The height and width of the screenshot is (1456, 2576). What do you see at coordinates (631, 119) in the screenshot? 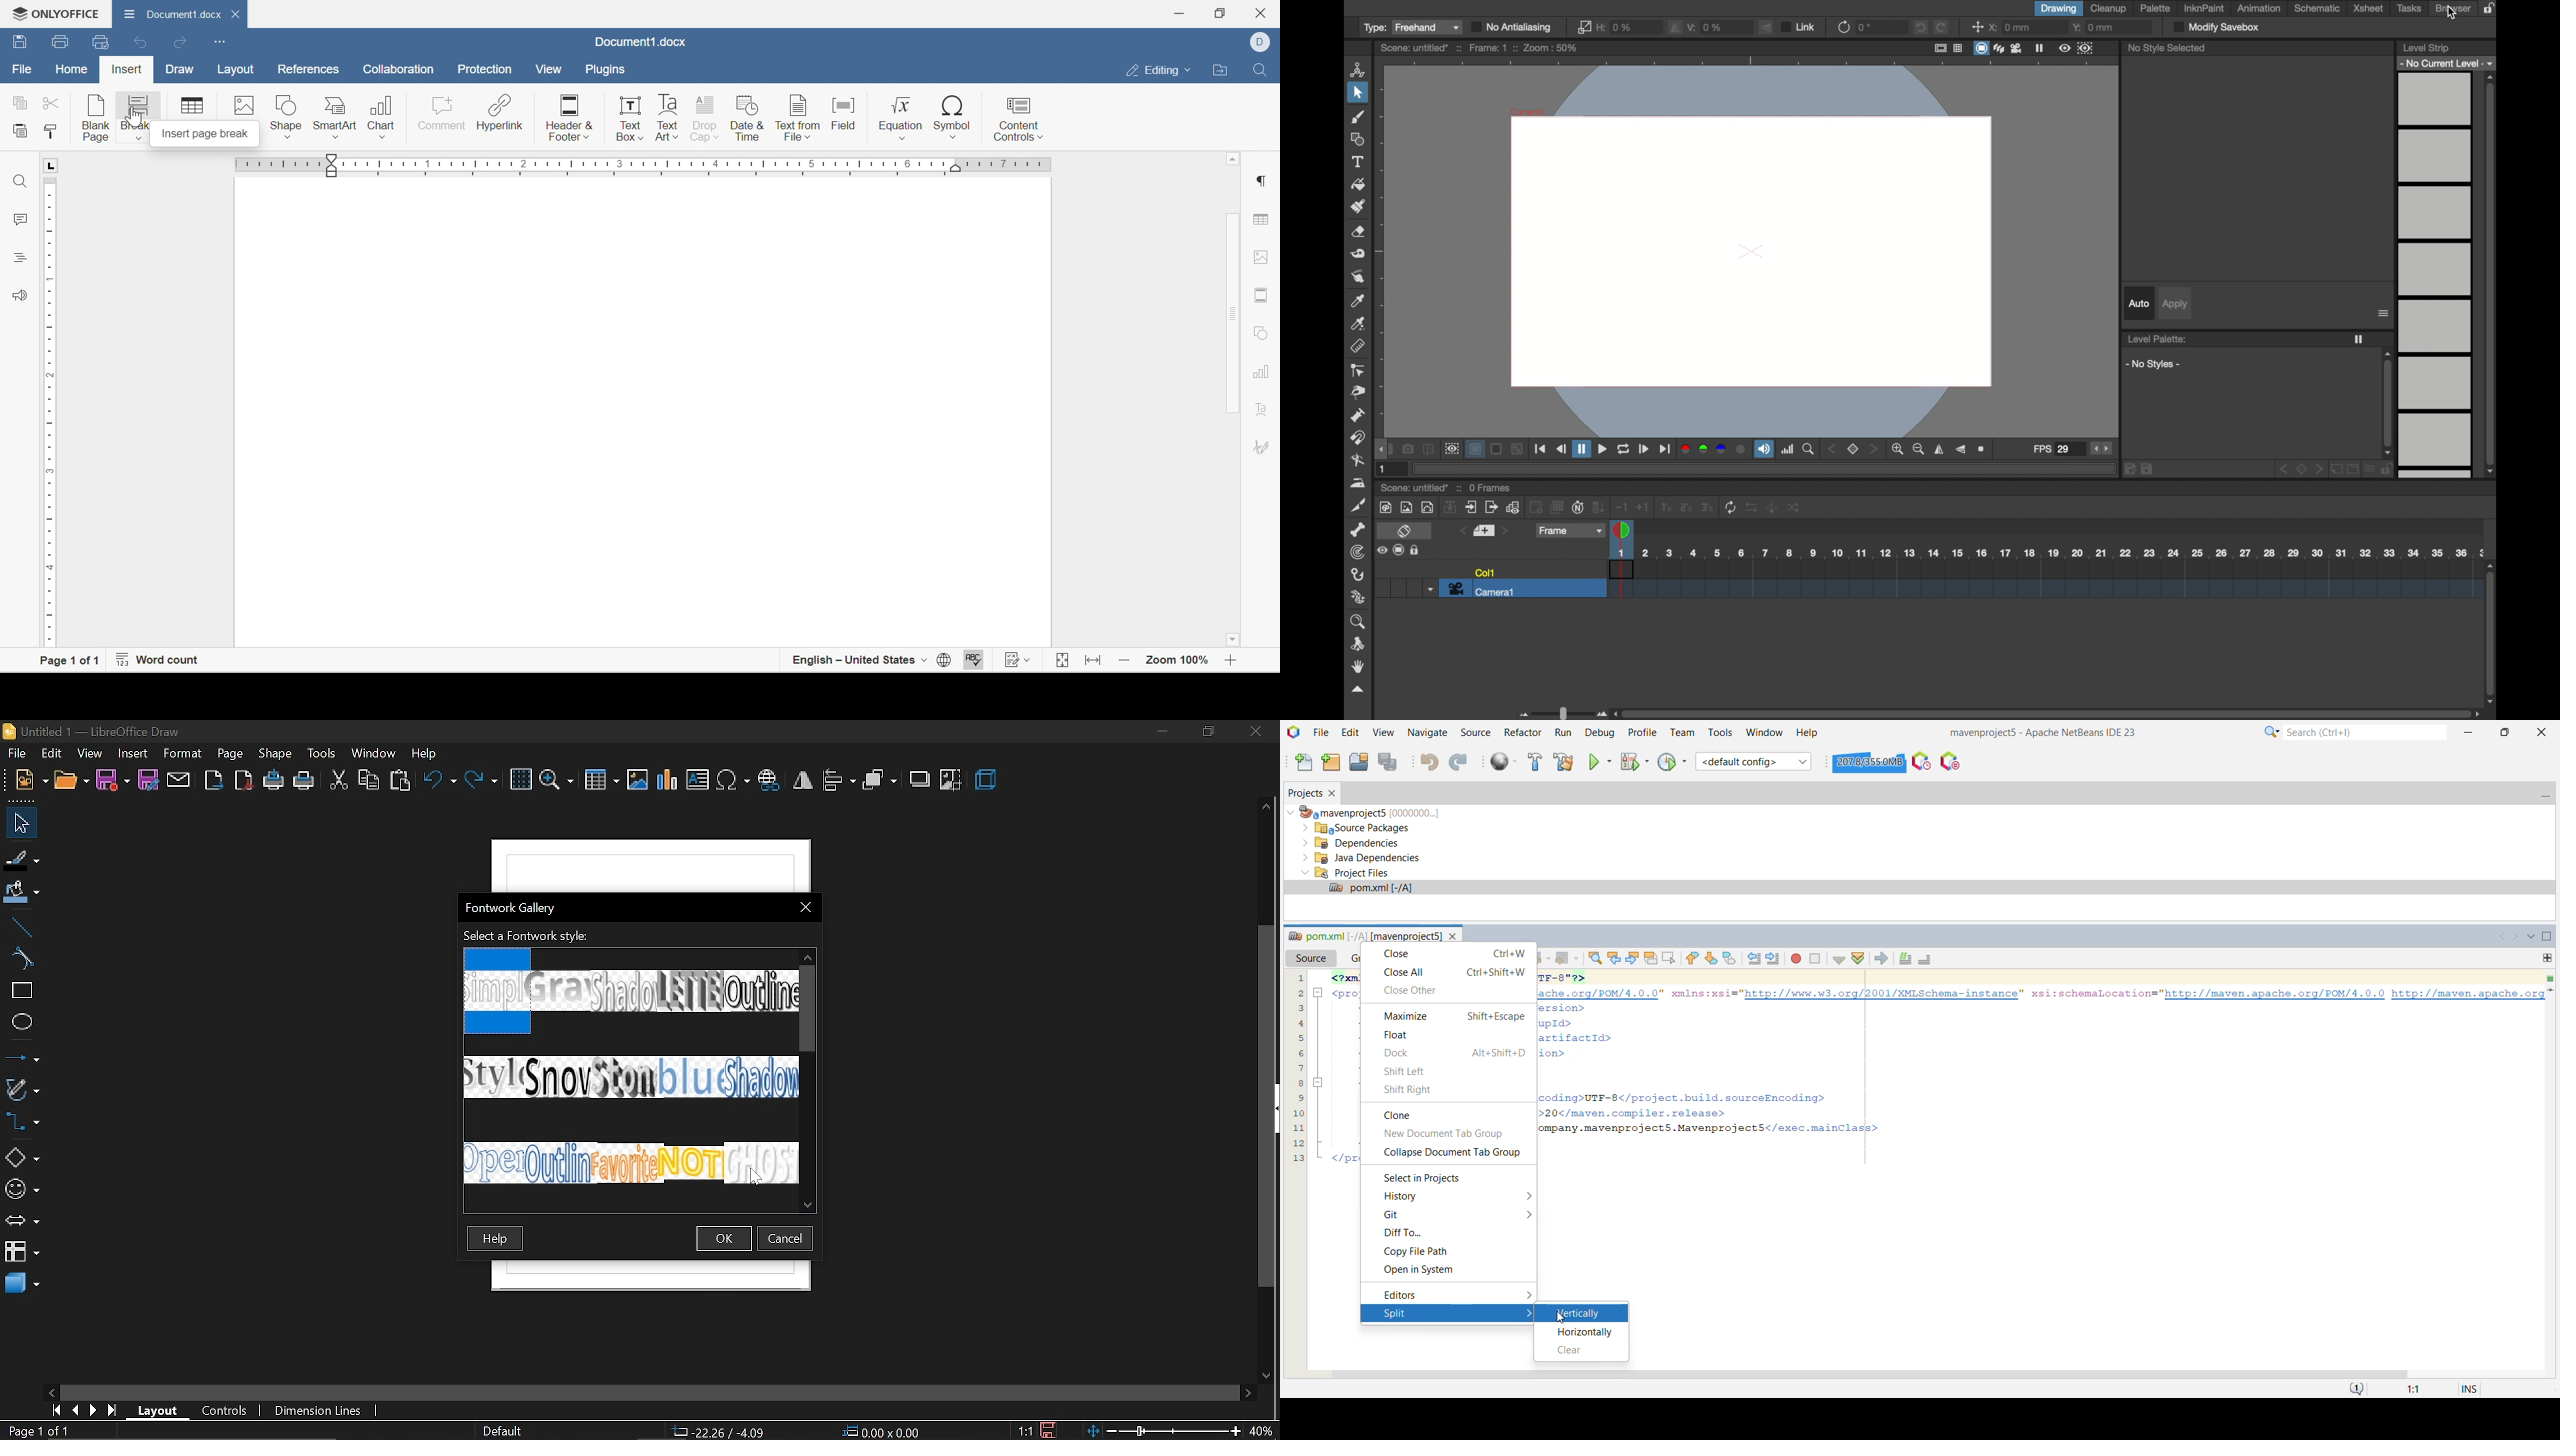
I see `Text box` at bounding box center [631, 119].